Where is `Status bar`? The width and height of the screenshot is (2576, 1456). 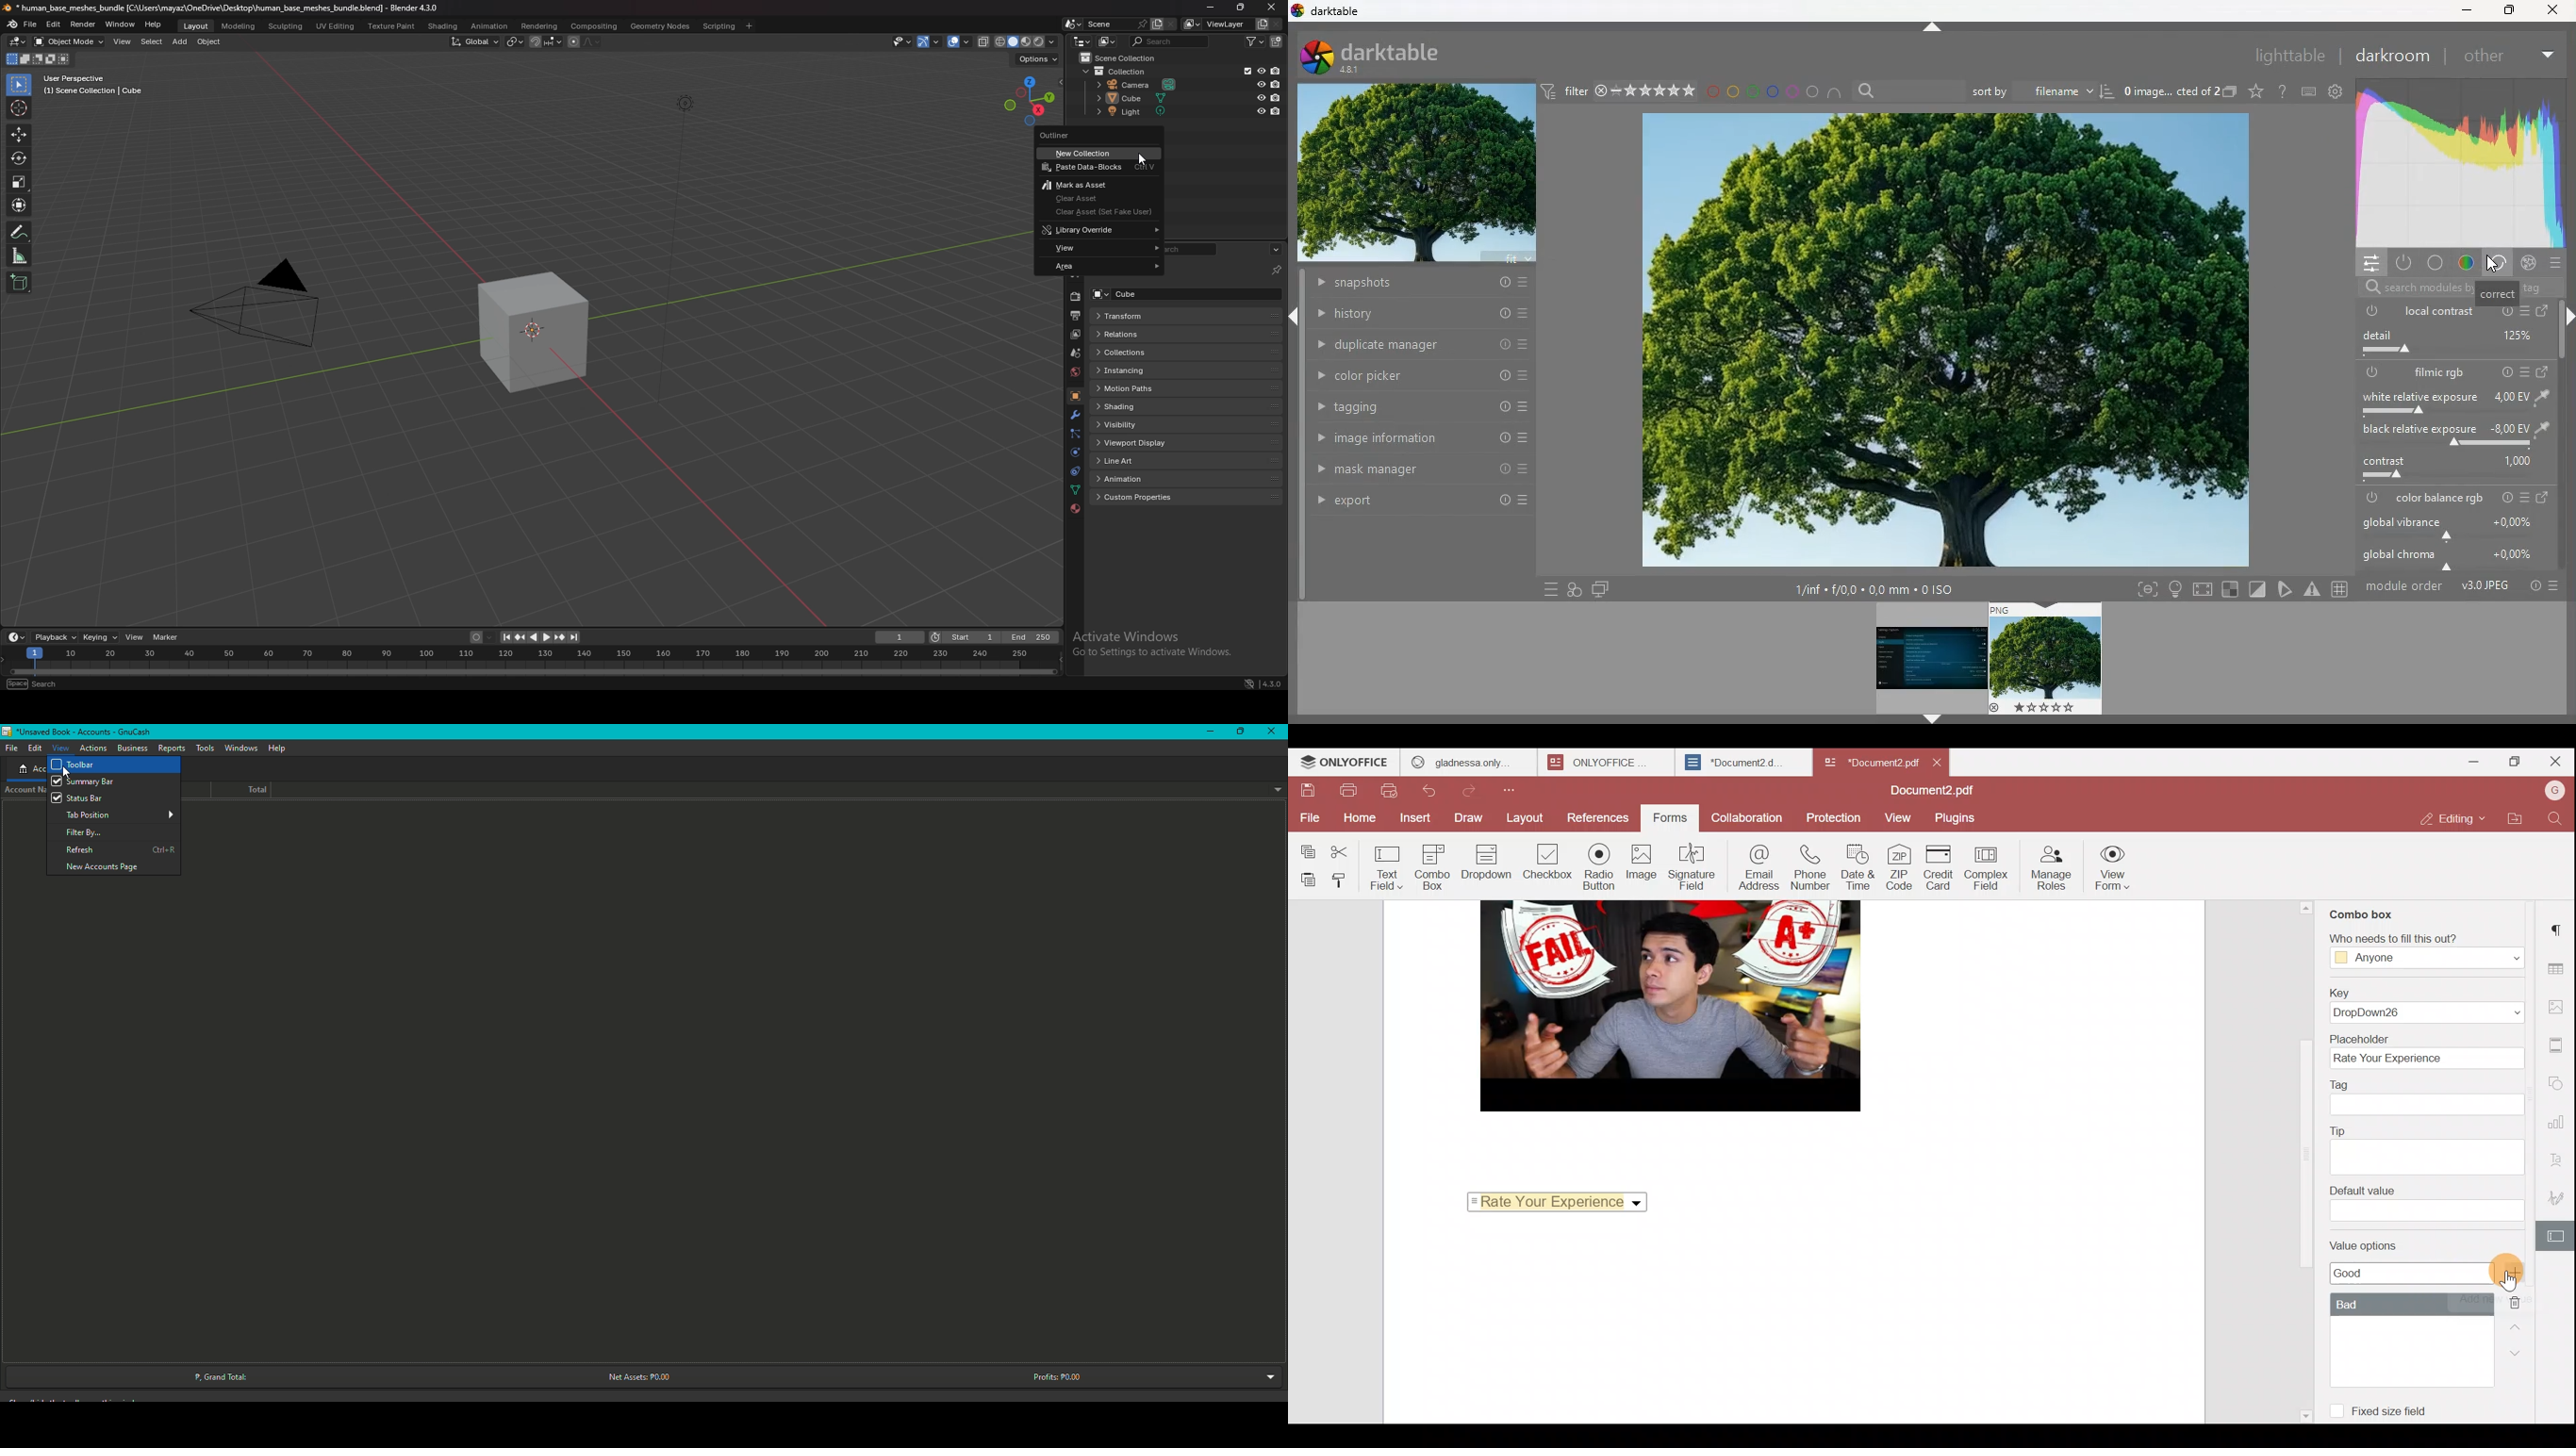 Status bar is located at coordinates (81, 797).